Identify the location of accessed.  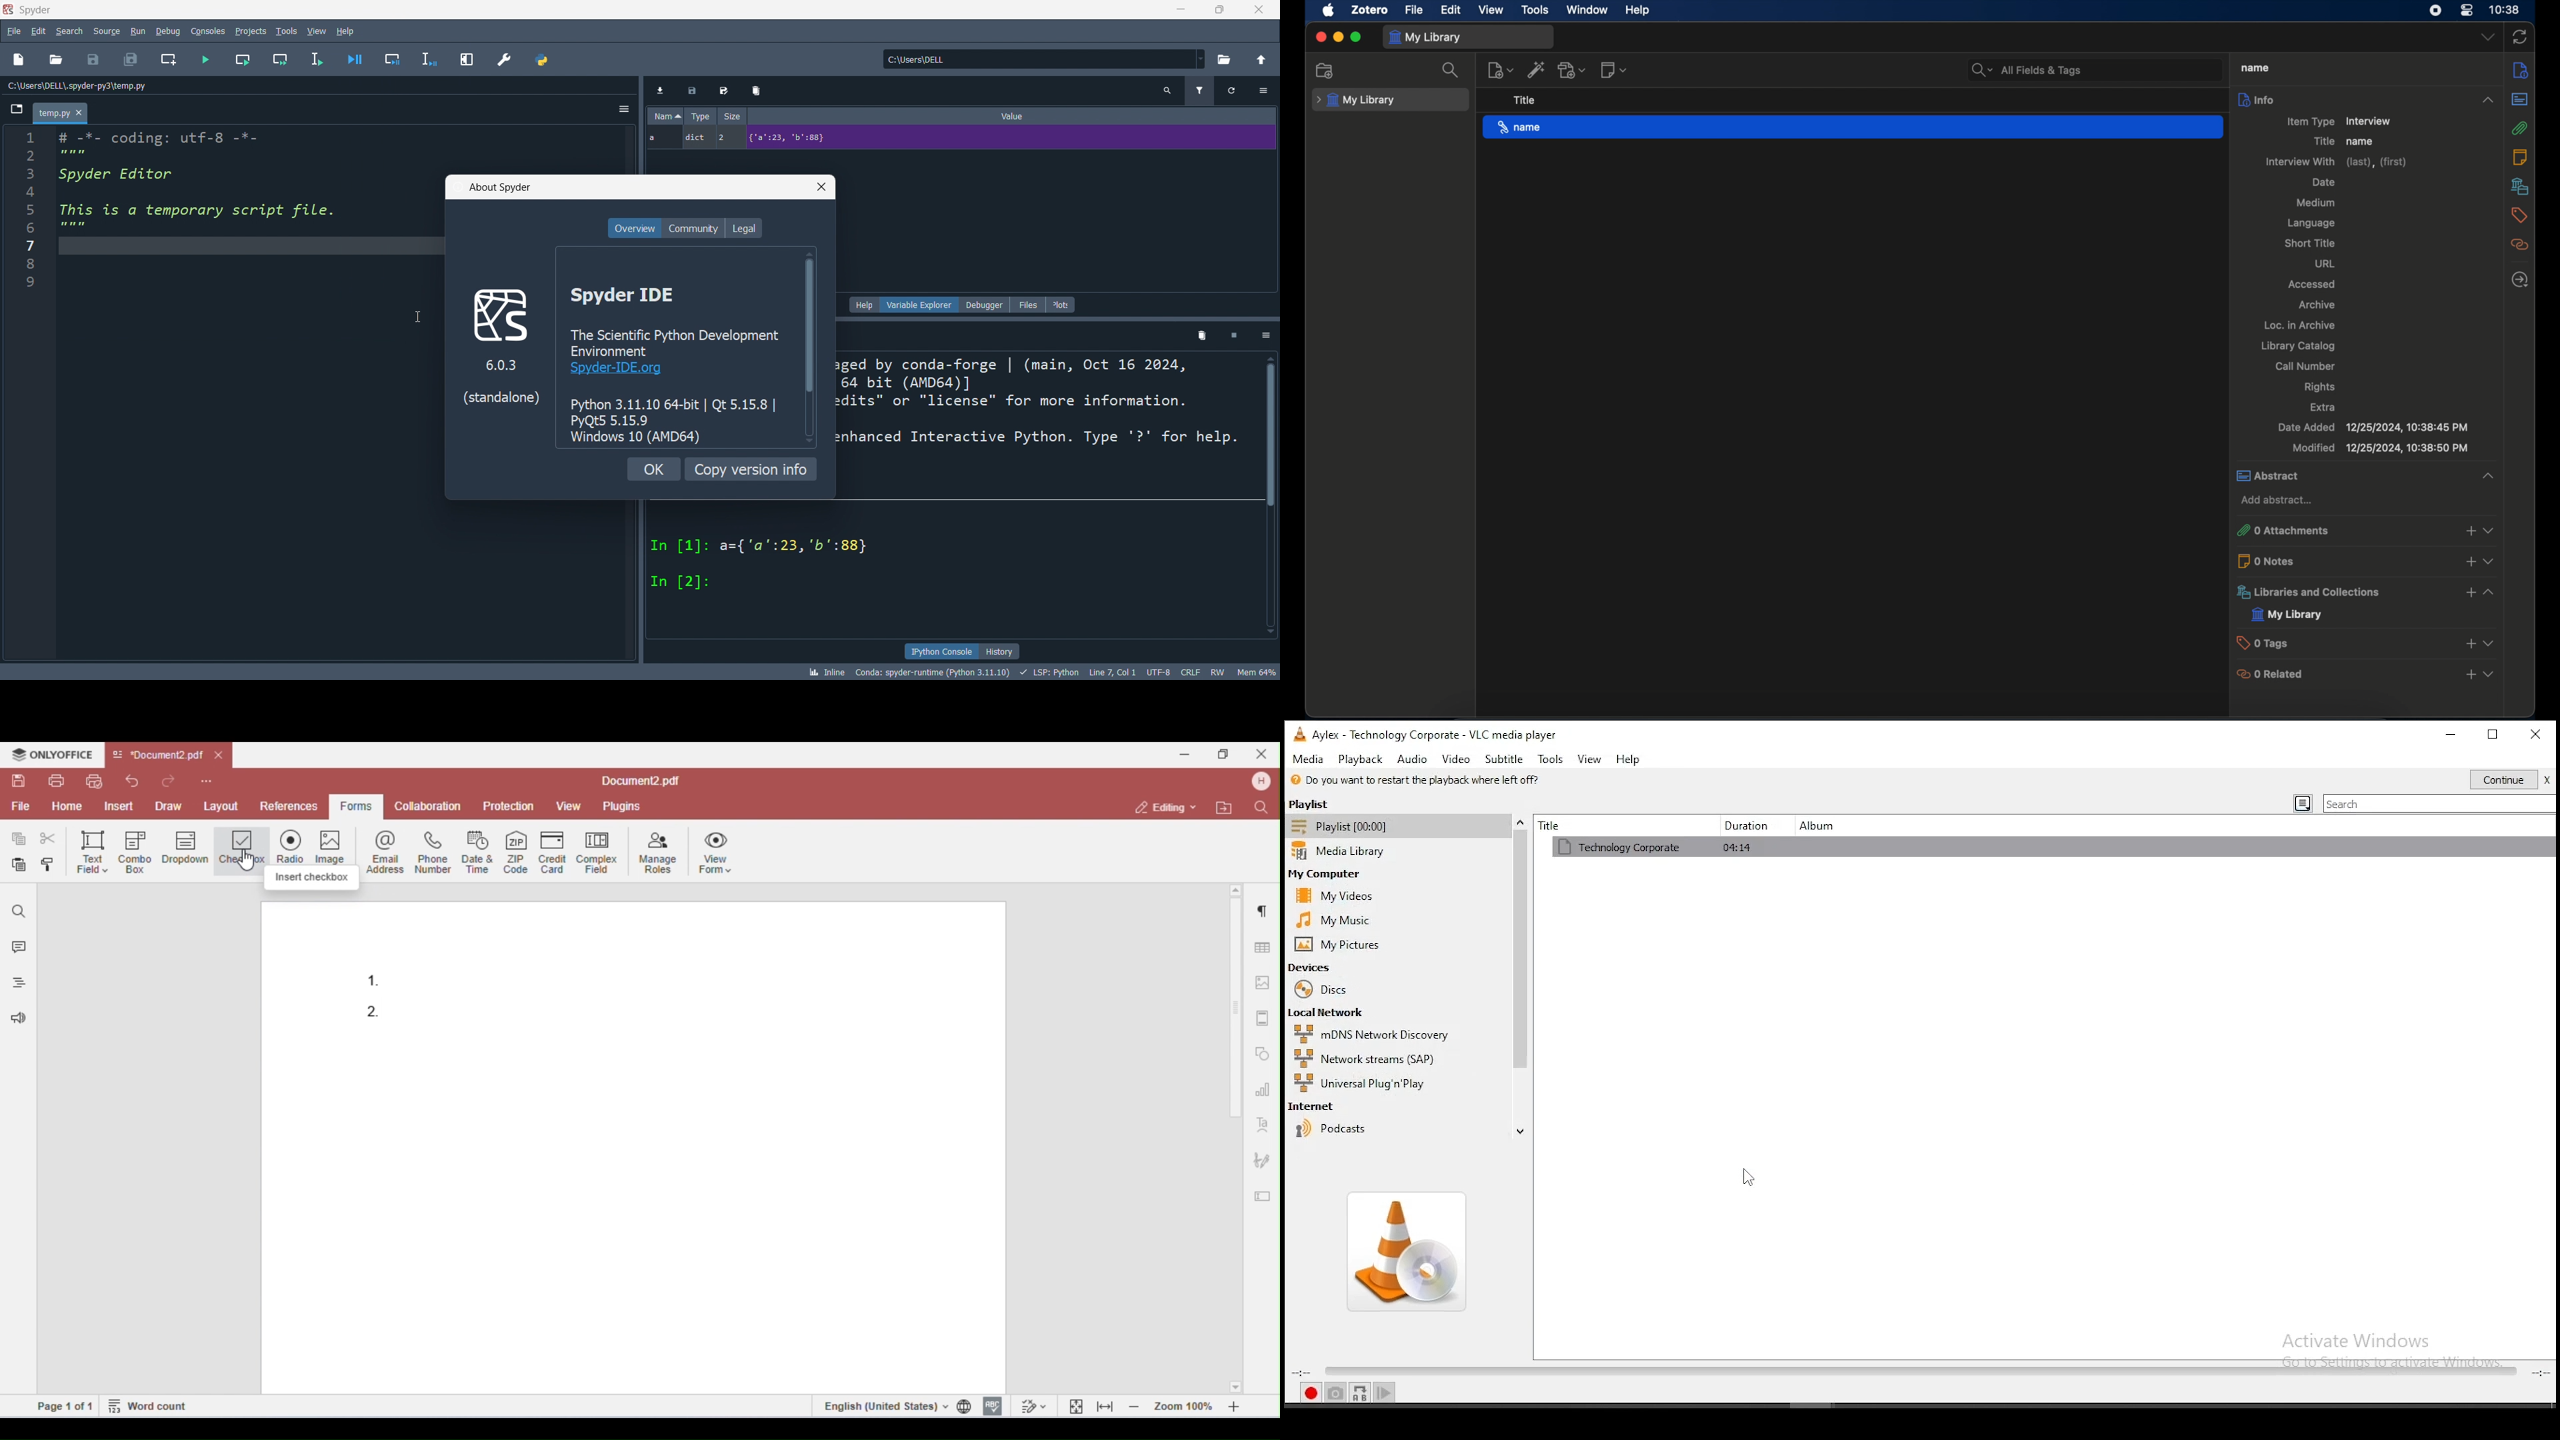
(2312, 285).